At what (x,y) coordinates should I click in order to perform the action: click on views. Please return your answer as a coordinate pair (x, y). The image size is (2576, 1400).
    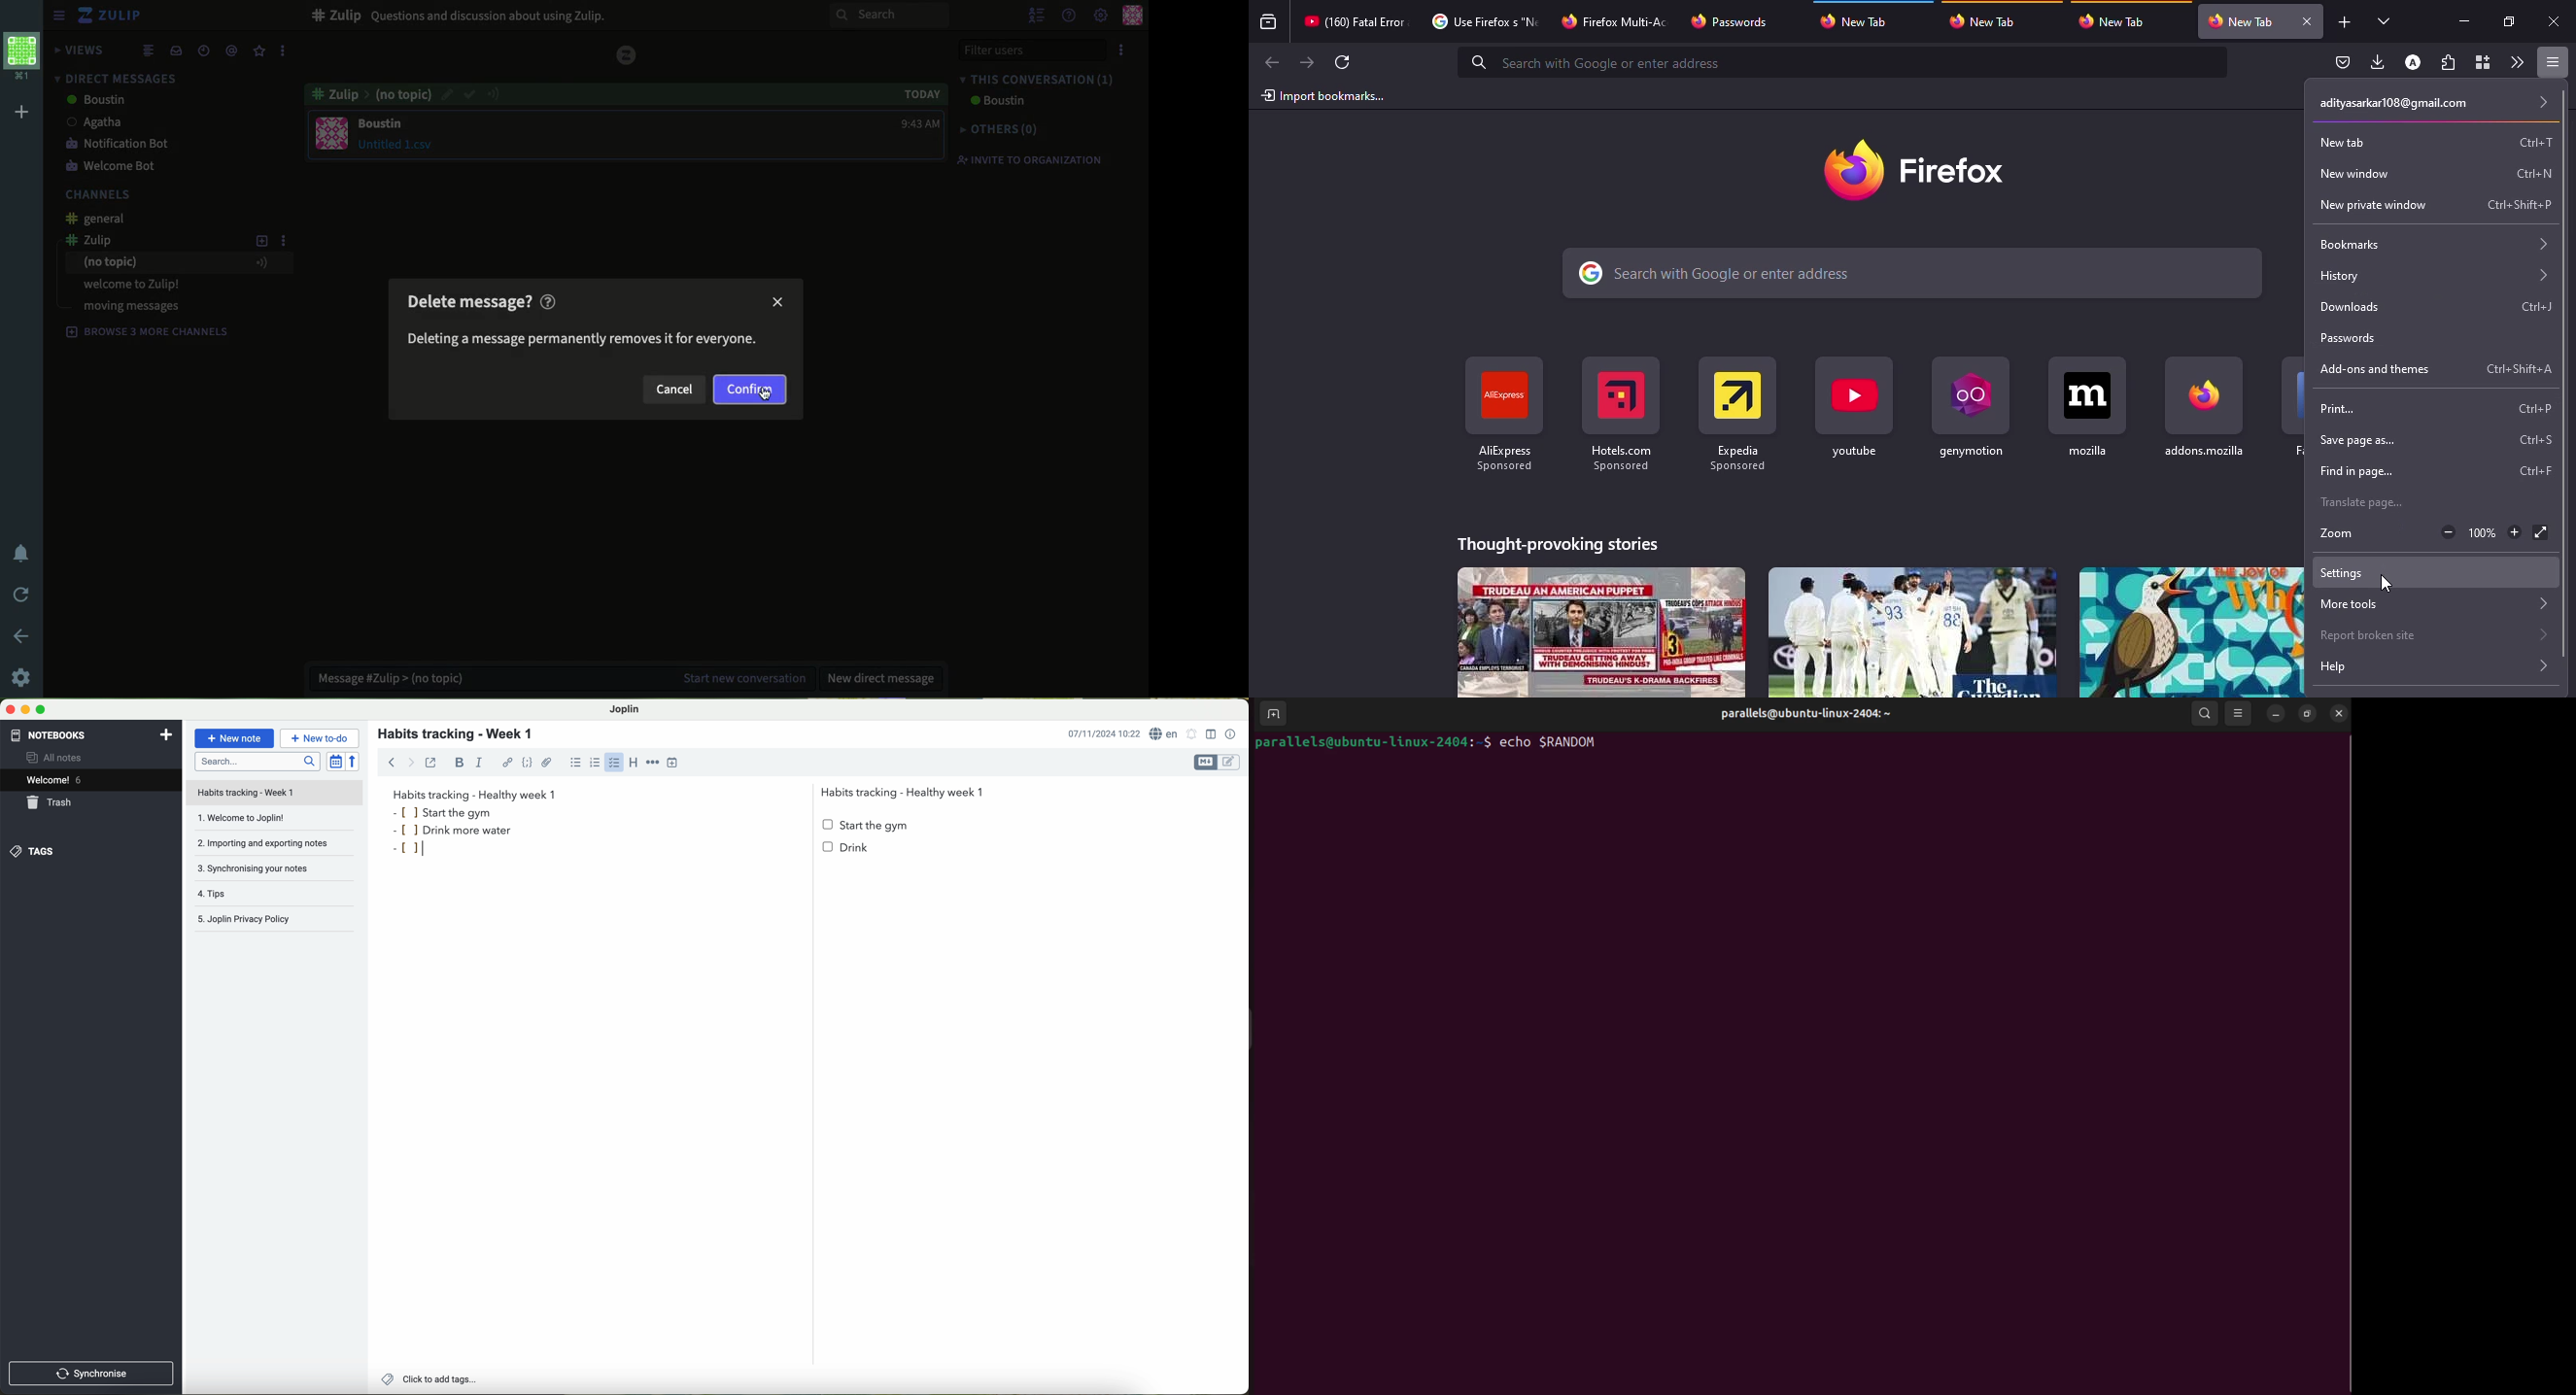
    Looking at the image, I should click on (81, 49).